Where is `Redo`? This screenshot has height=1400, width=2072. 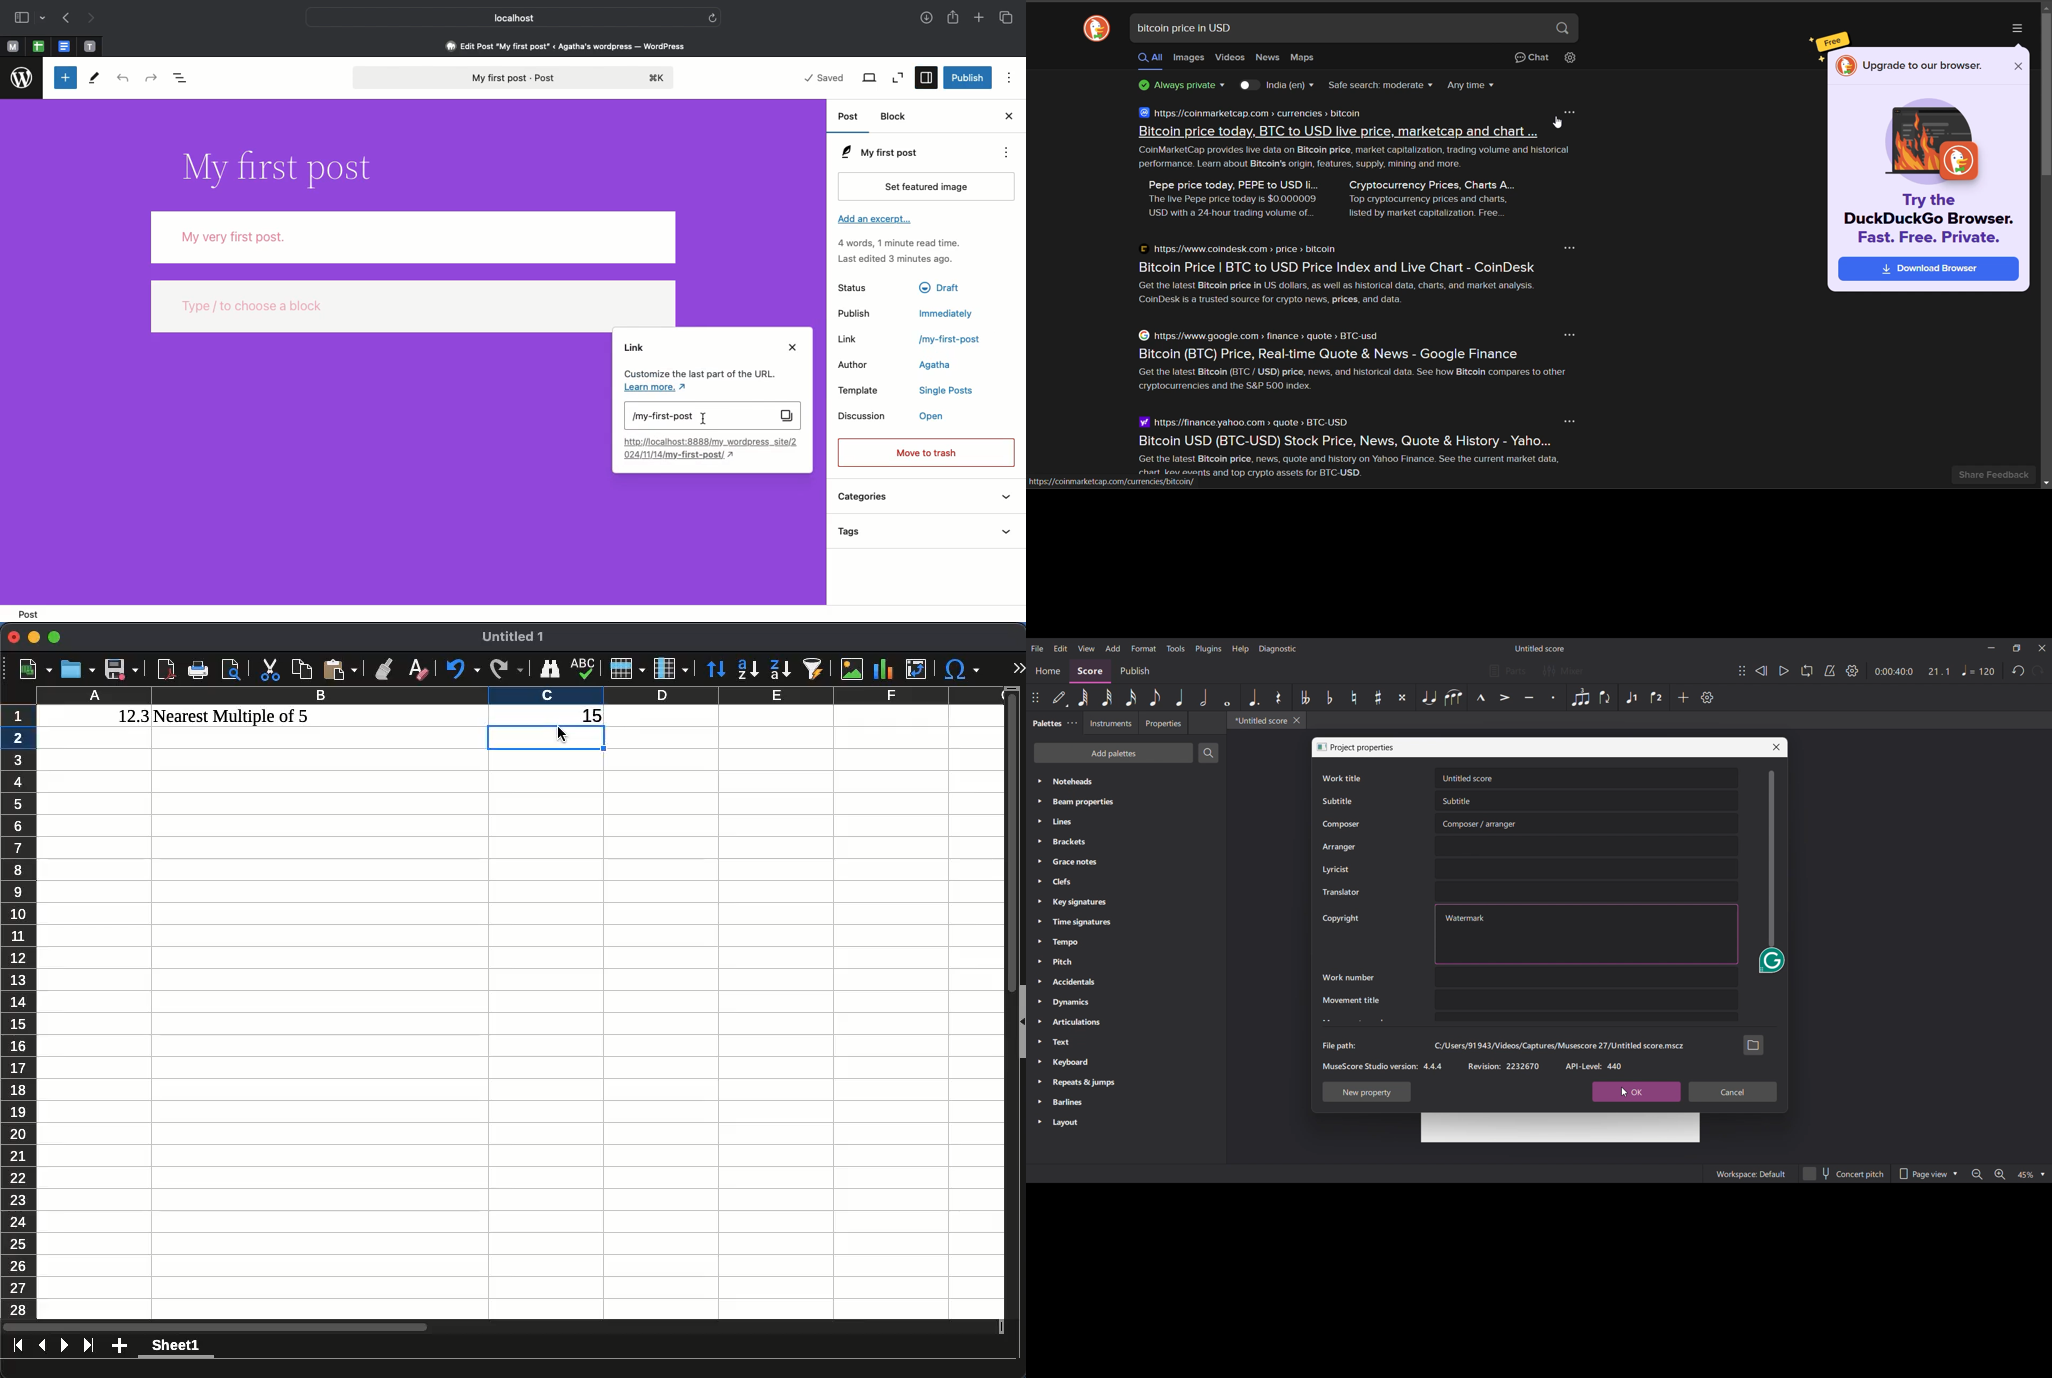
Redo is located at coordinates (2037, 671).